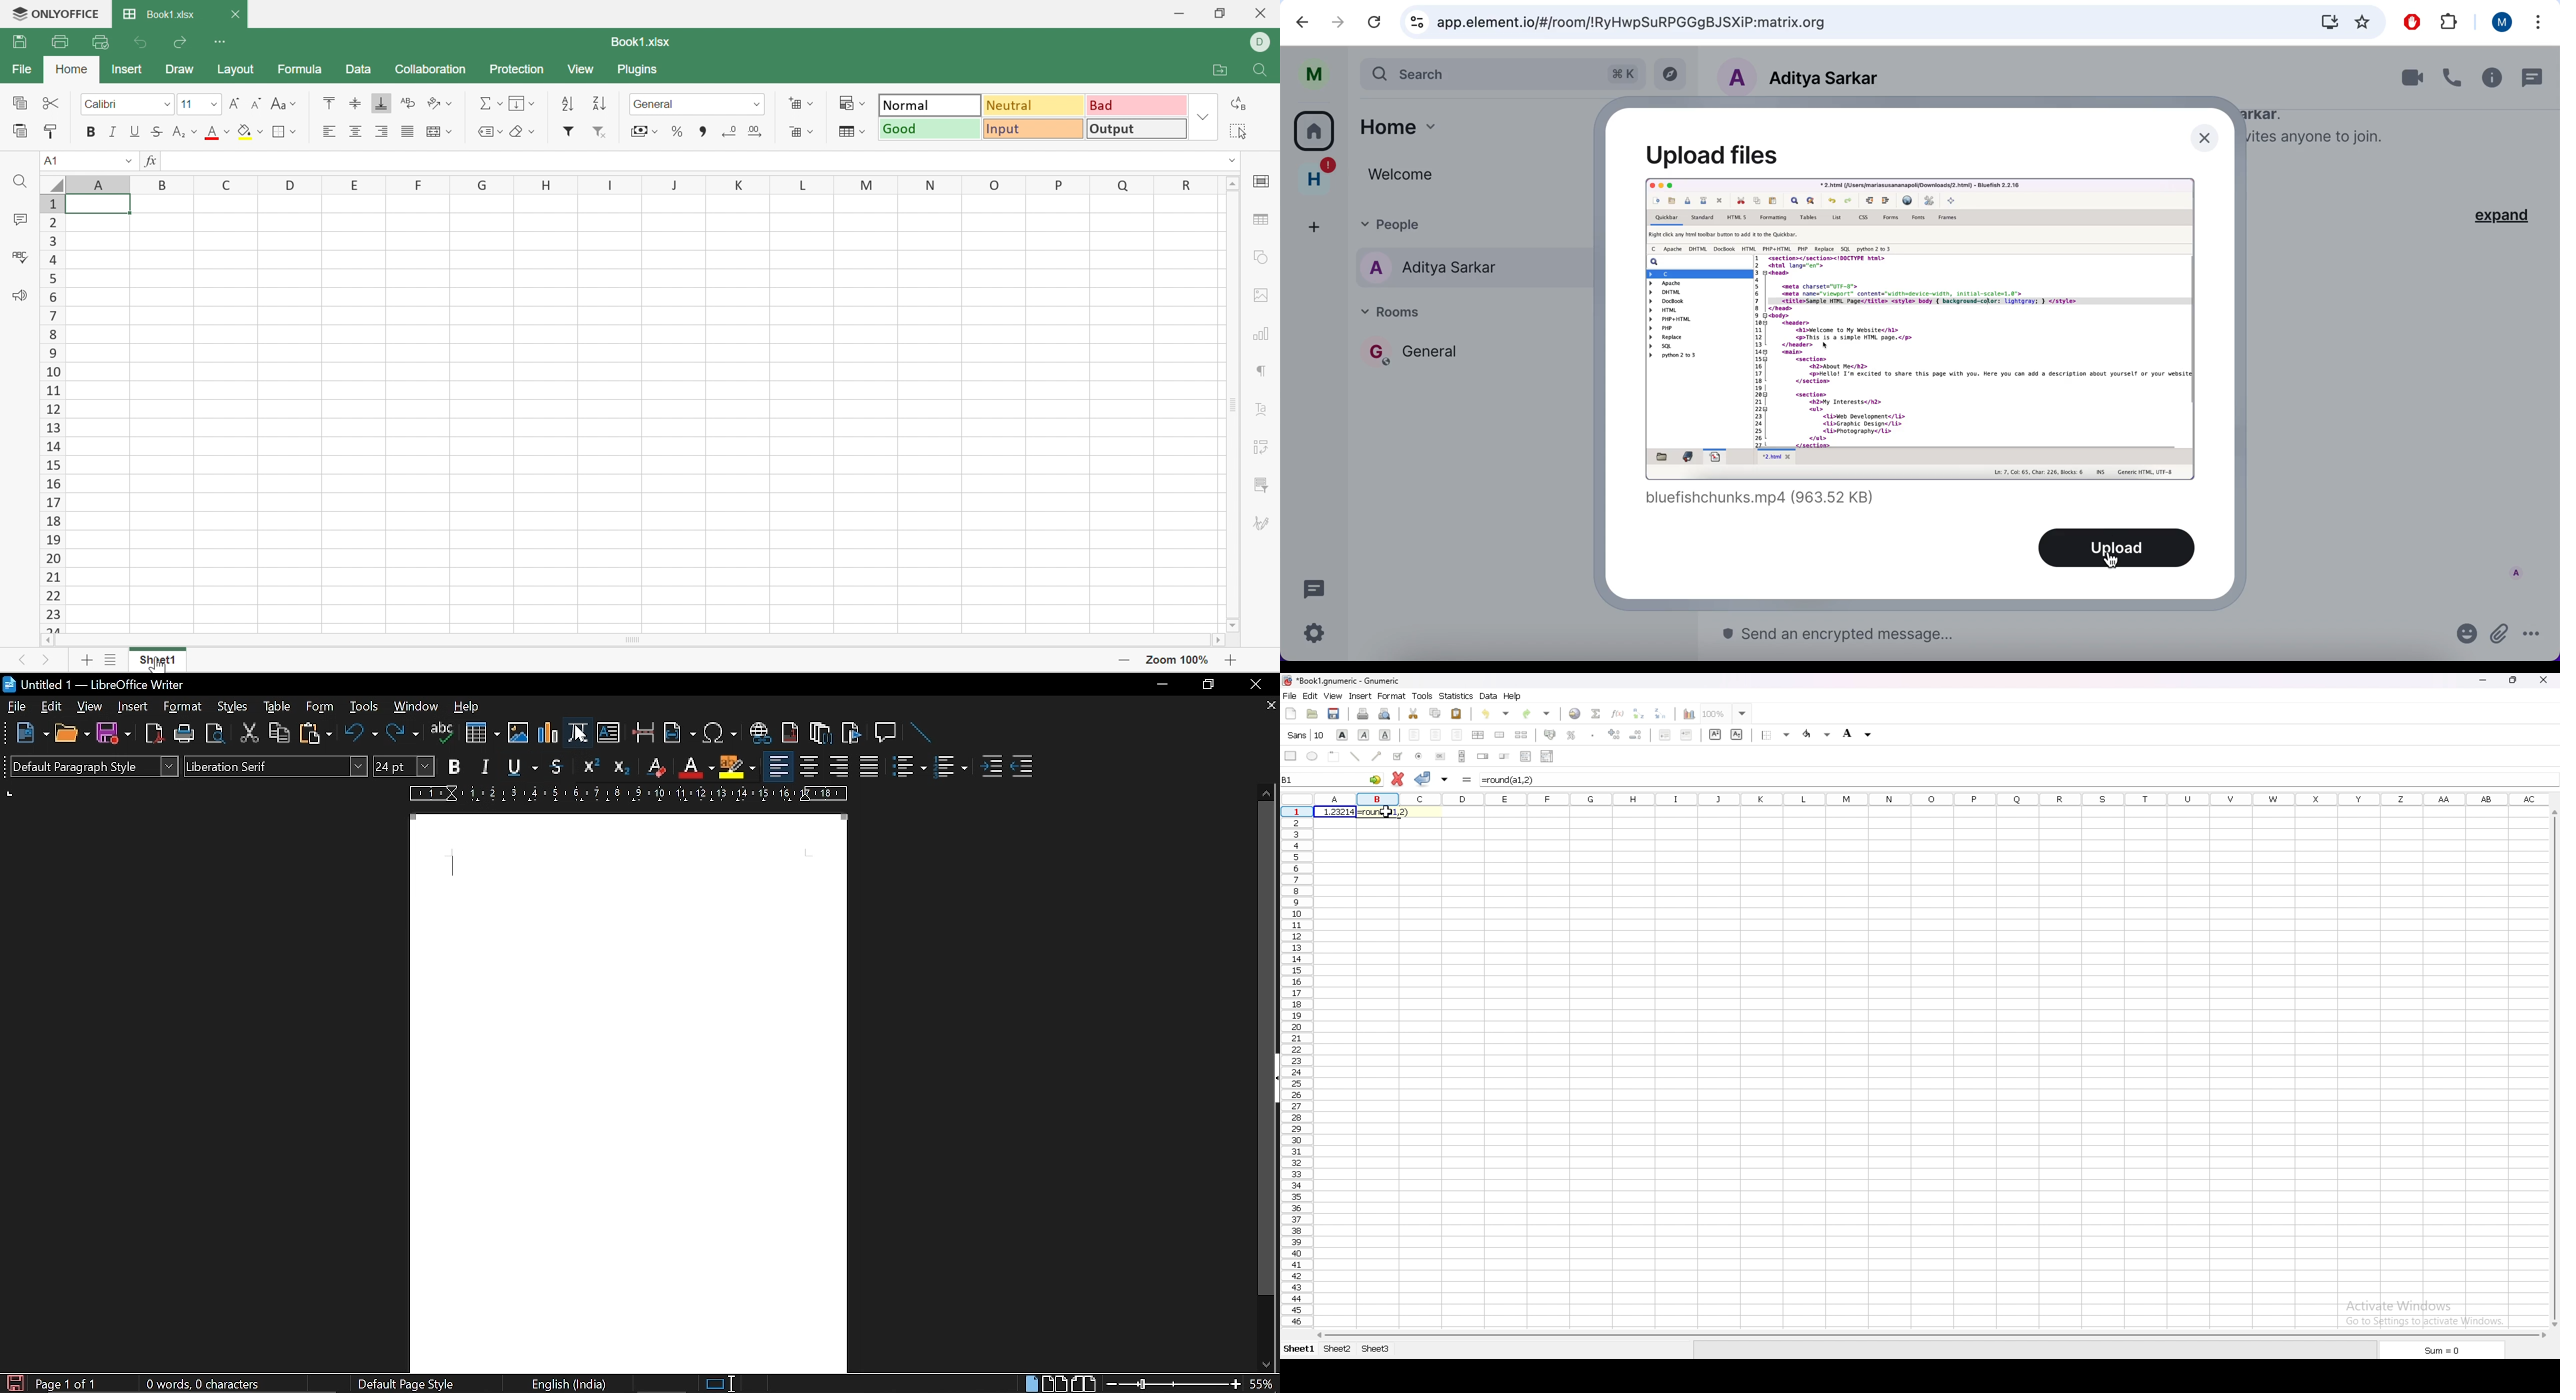 The height and width of the screenshot is (1400, 2576). What do you see at coordinates (441, 132) in the screenshot?
I see `Merge and center` at bounding box center [441, 132].